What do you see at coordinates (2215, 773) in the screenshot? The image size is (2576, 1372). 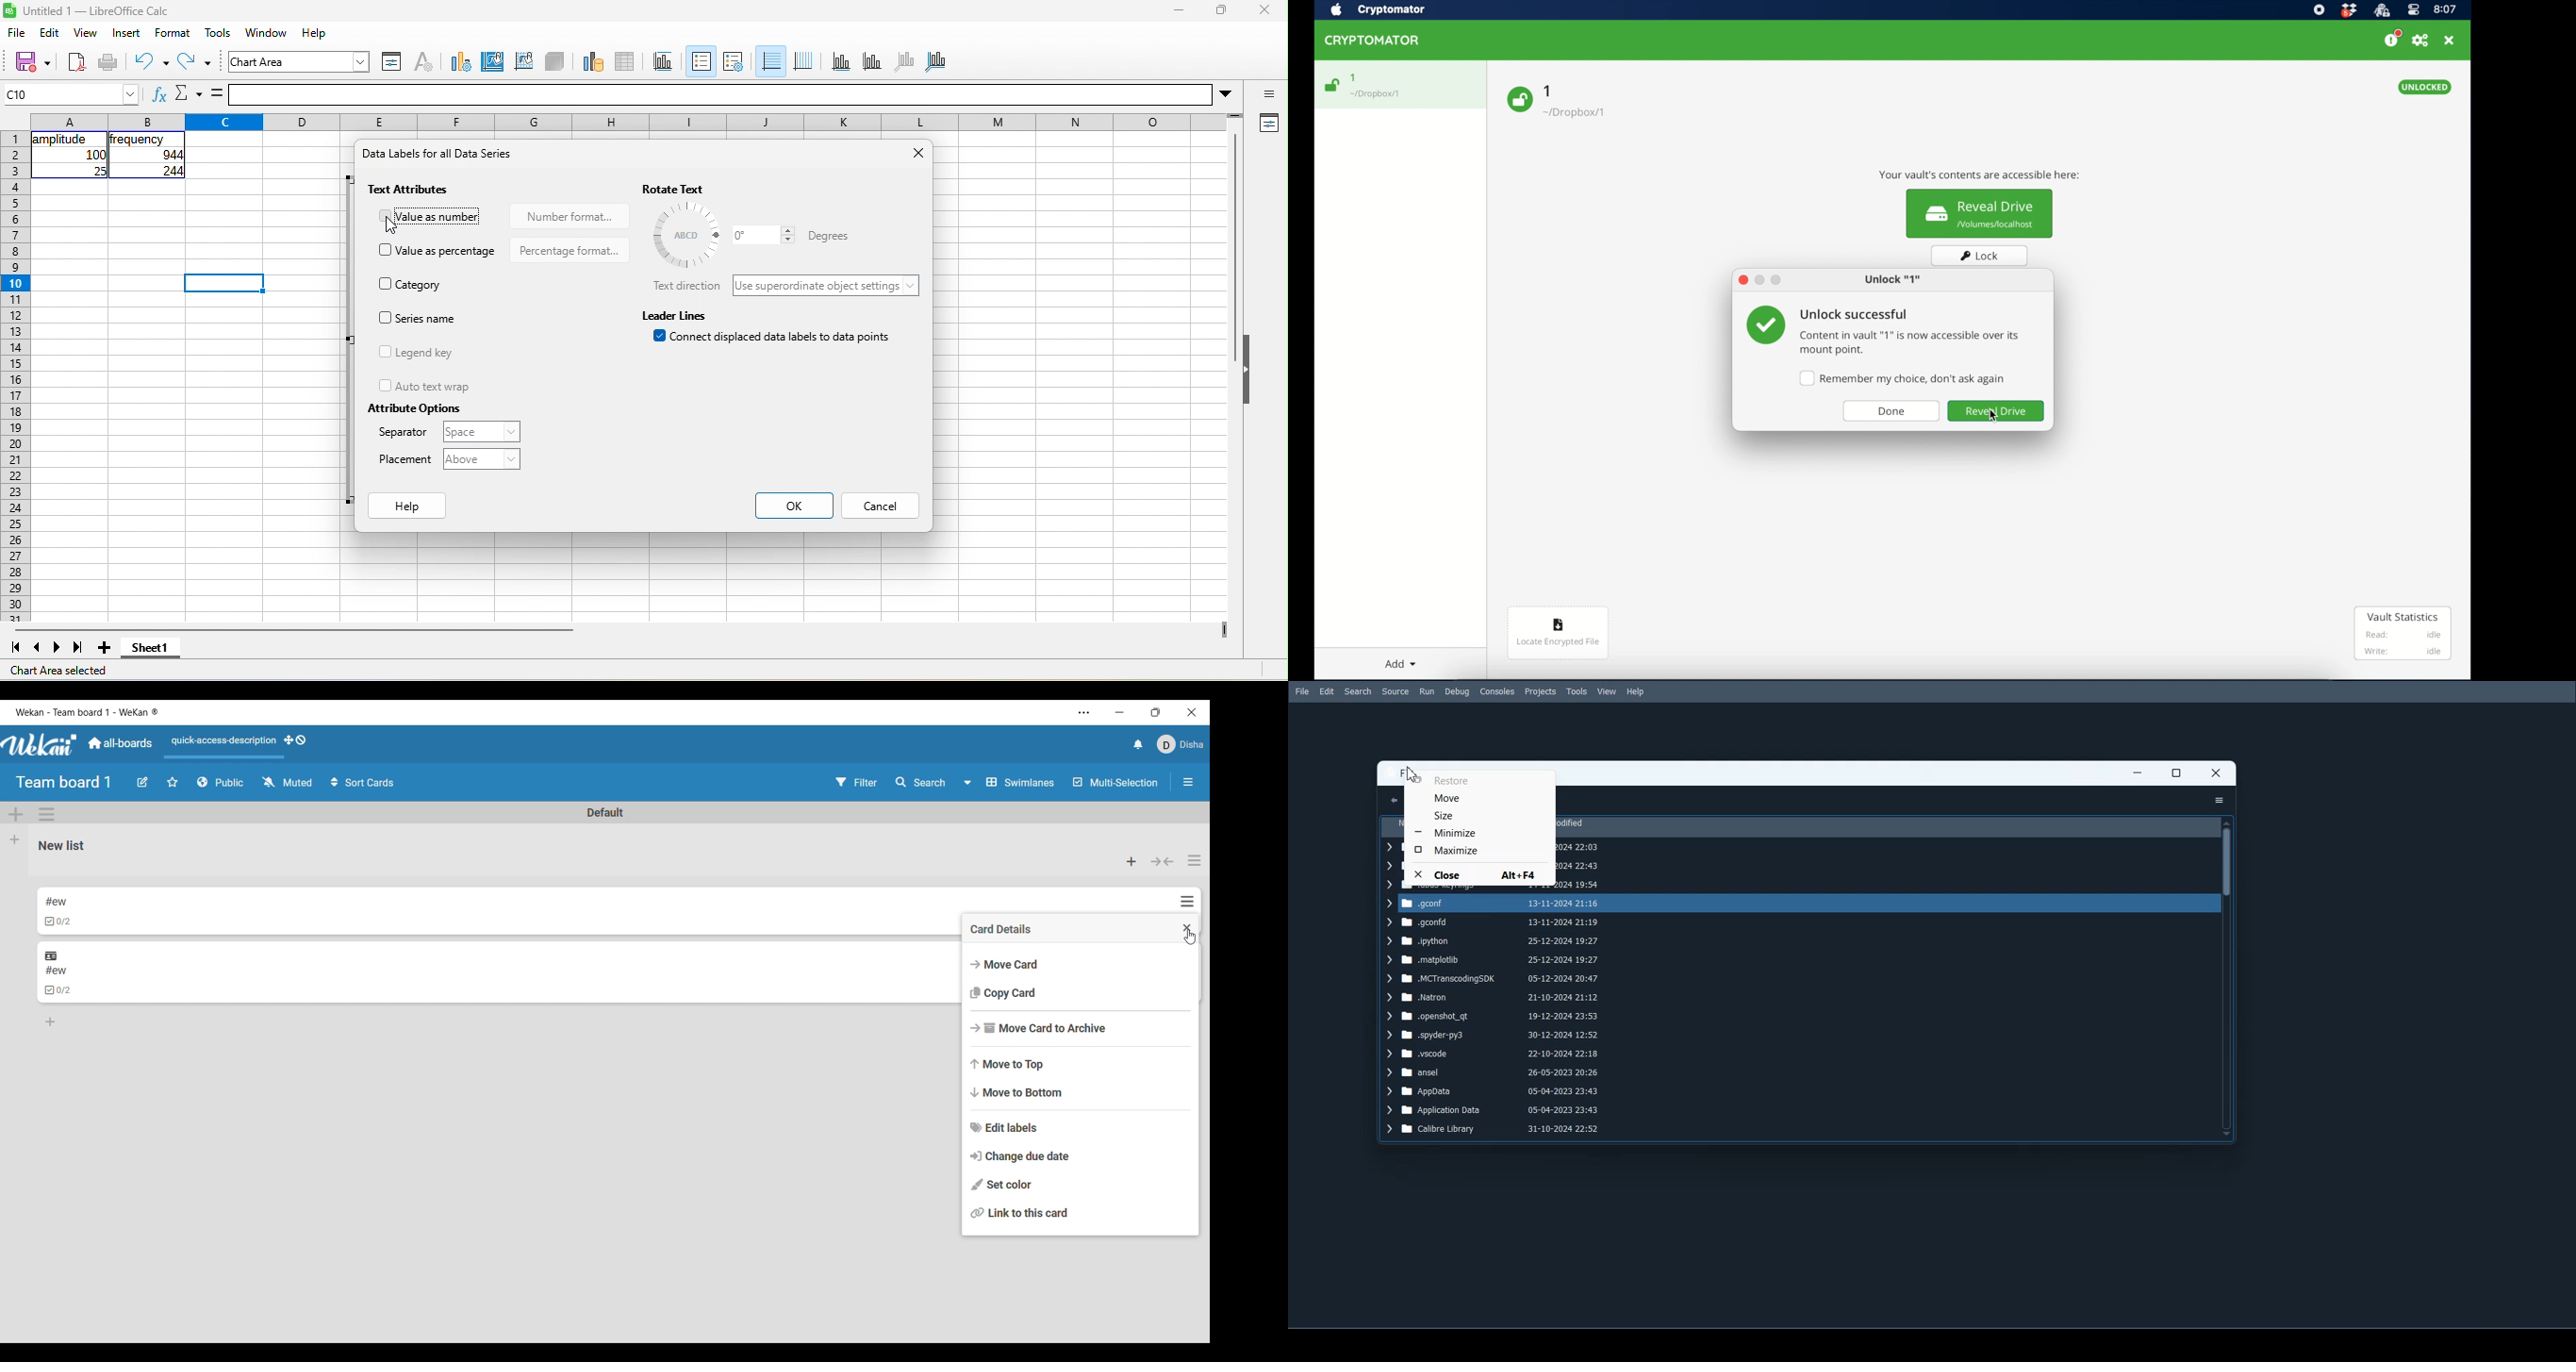 I see `Close` at bounding box center [2215, 773].